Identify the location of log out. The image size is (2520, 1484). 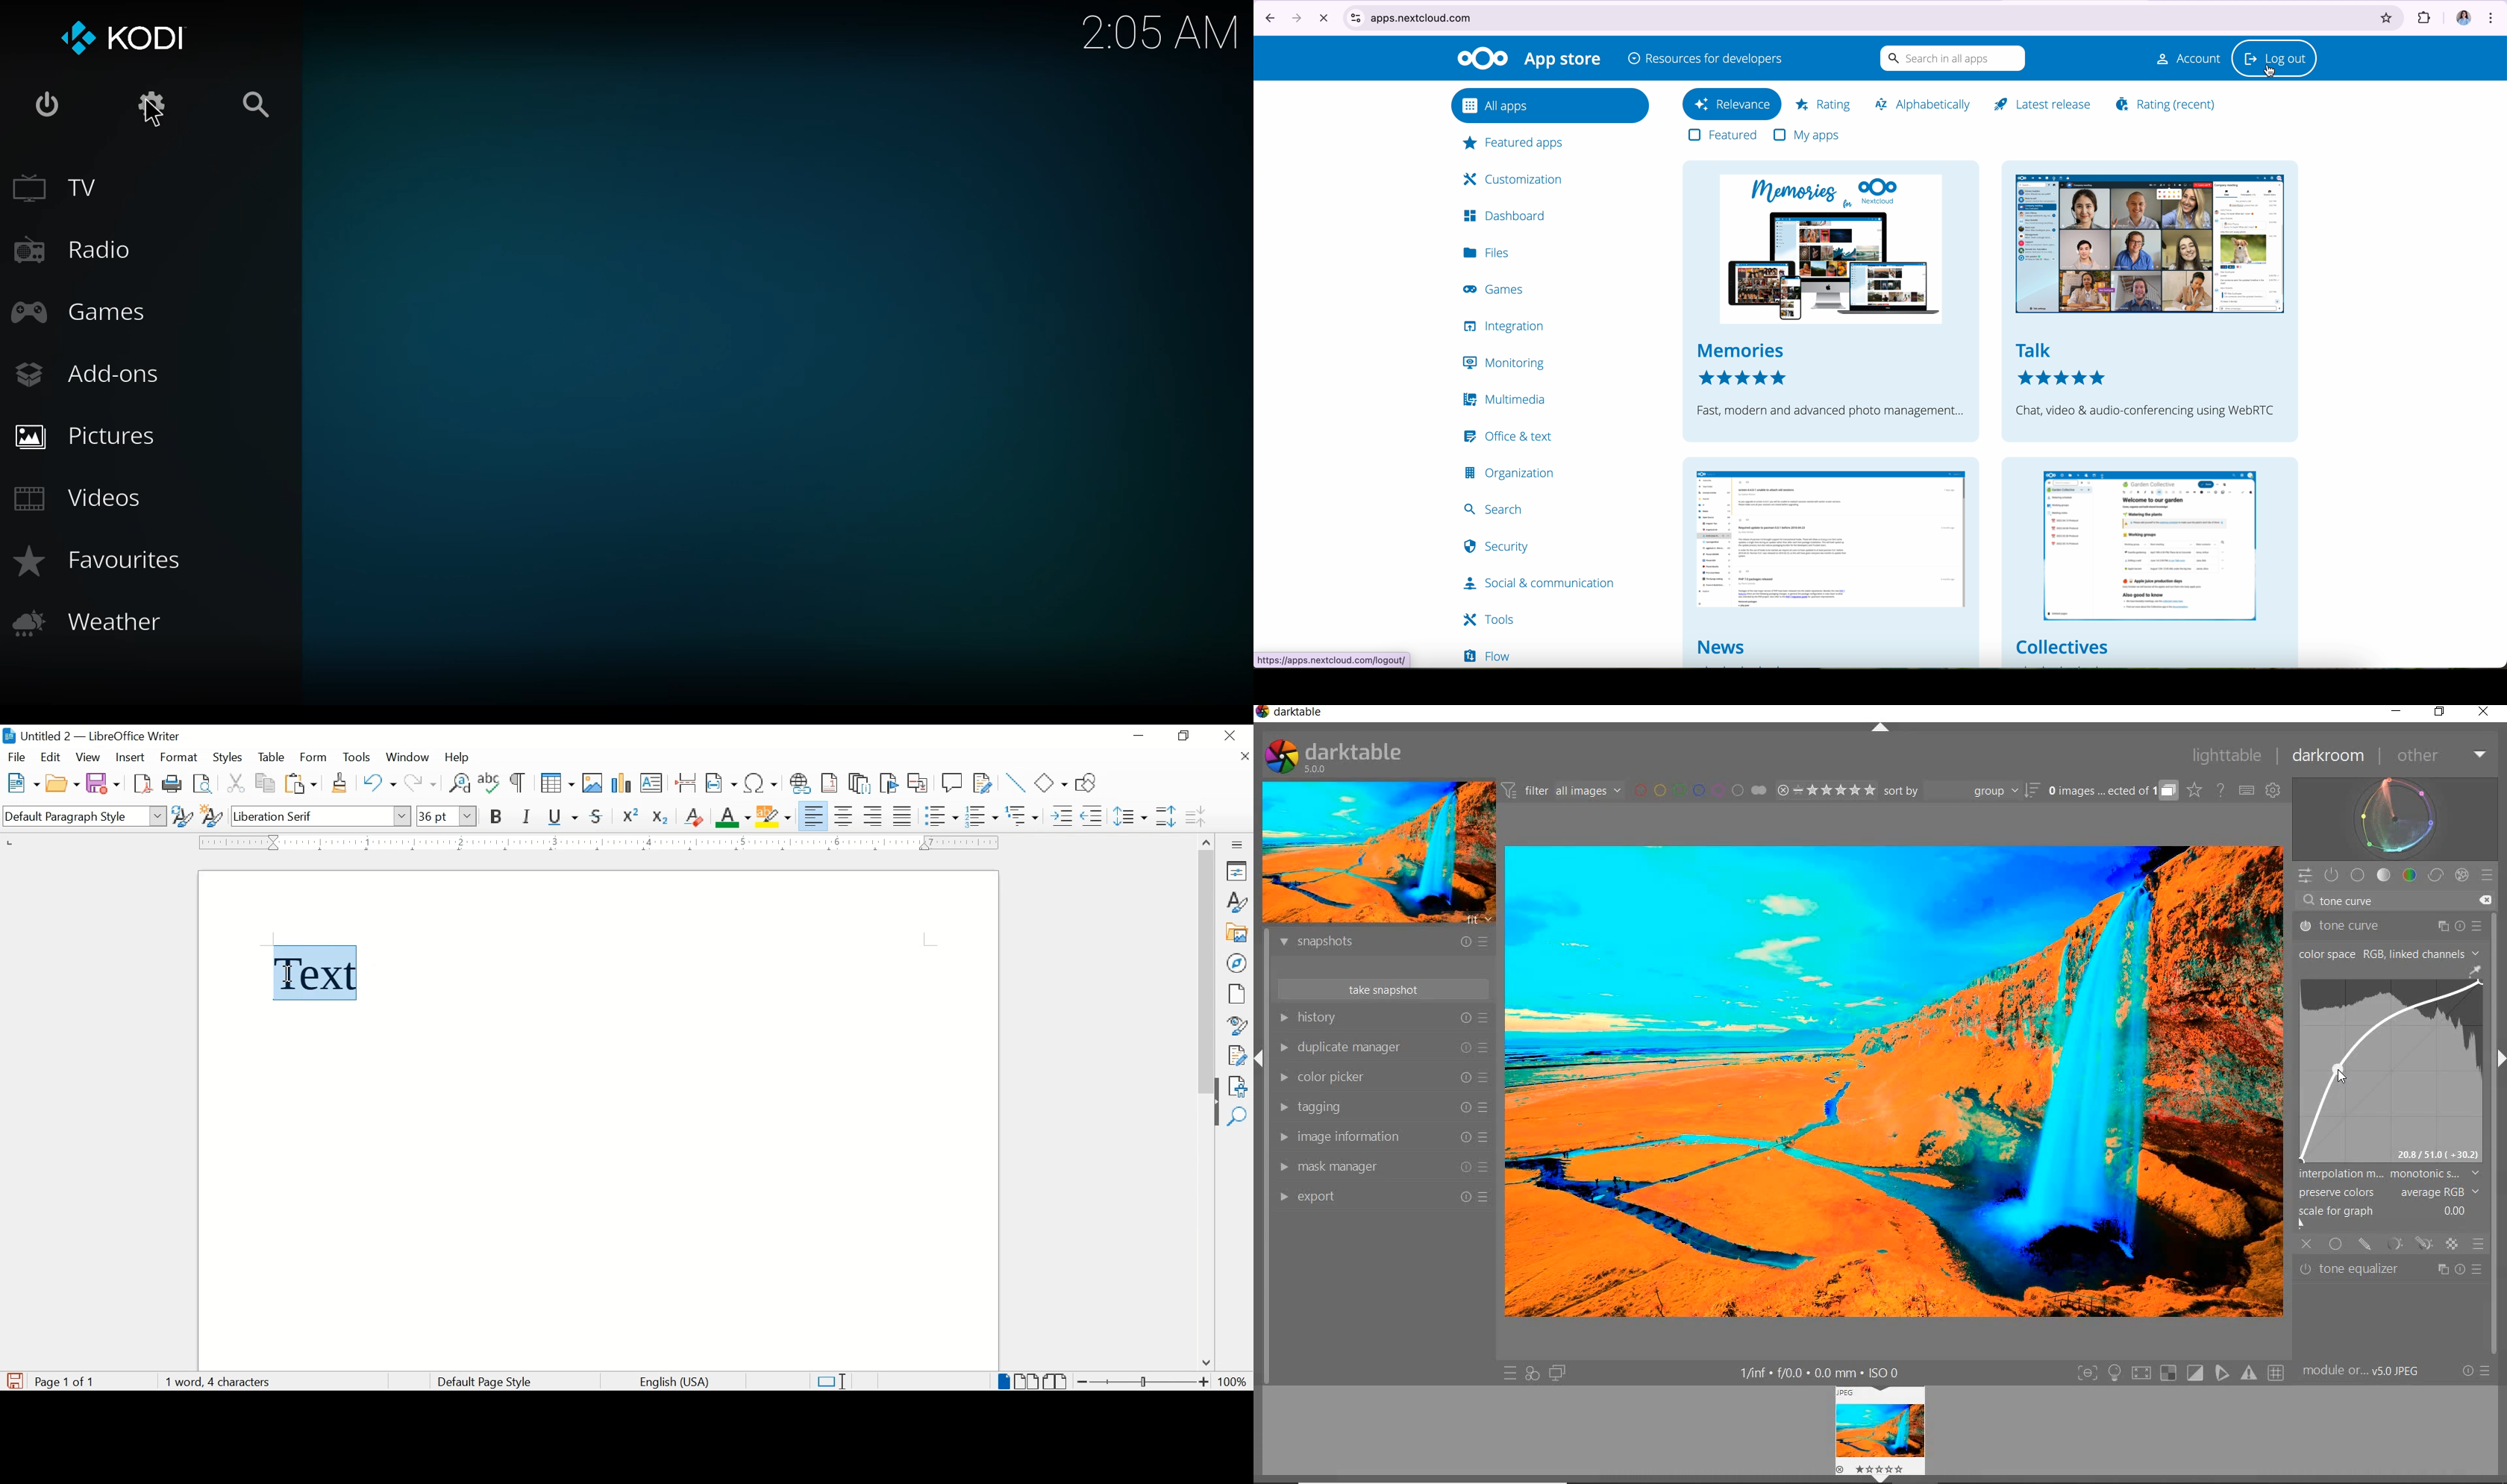
(2275, 56).